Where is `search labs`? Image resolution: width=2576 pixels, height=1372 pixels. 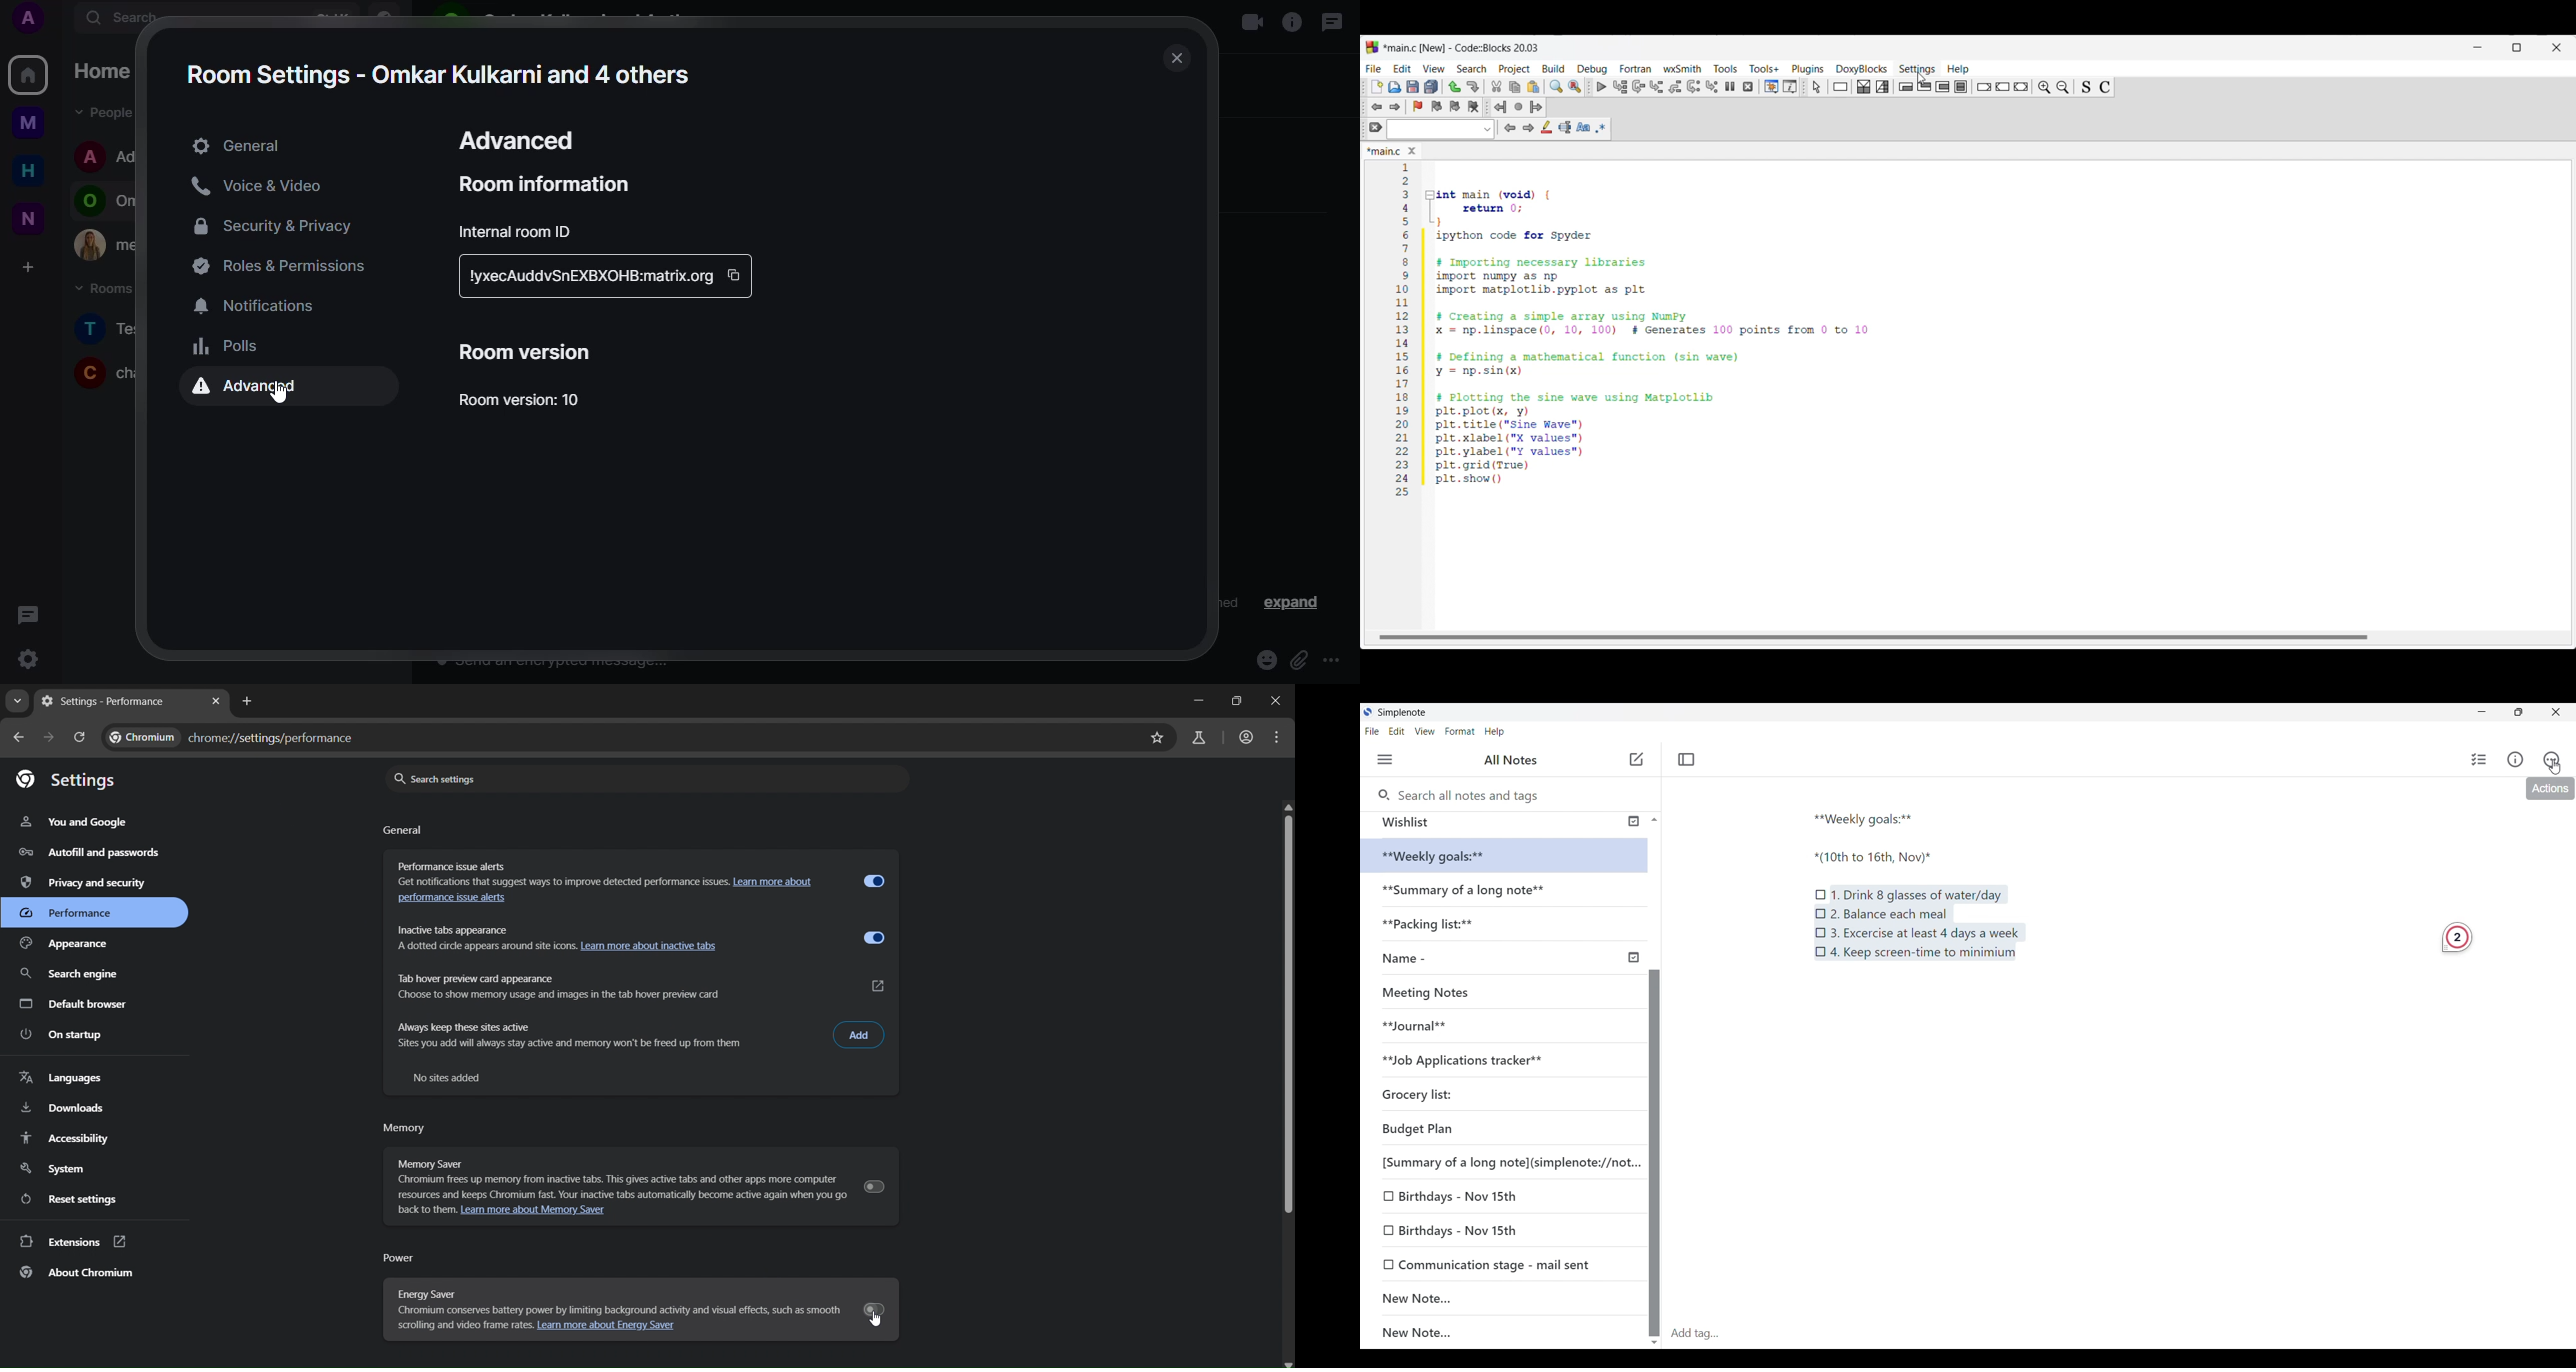 search labs is located at coordinates (1197, 736).